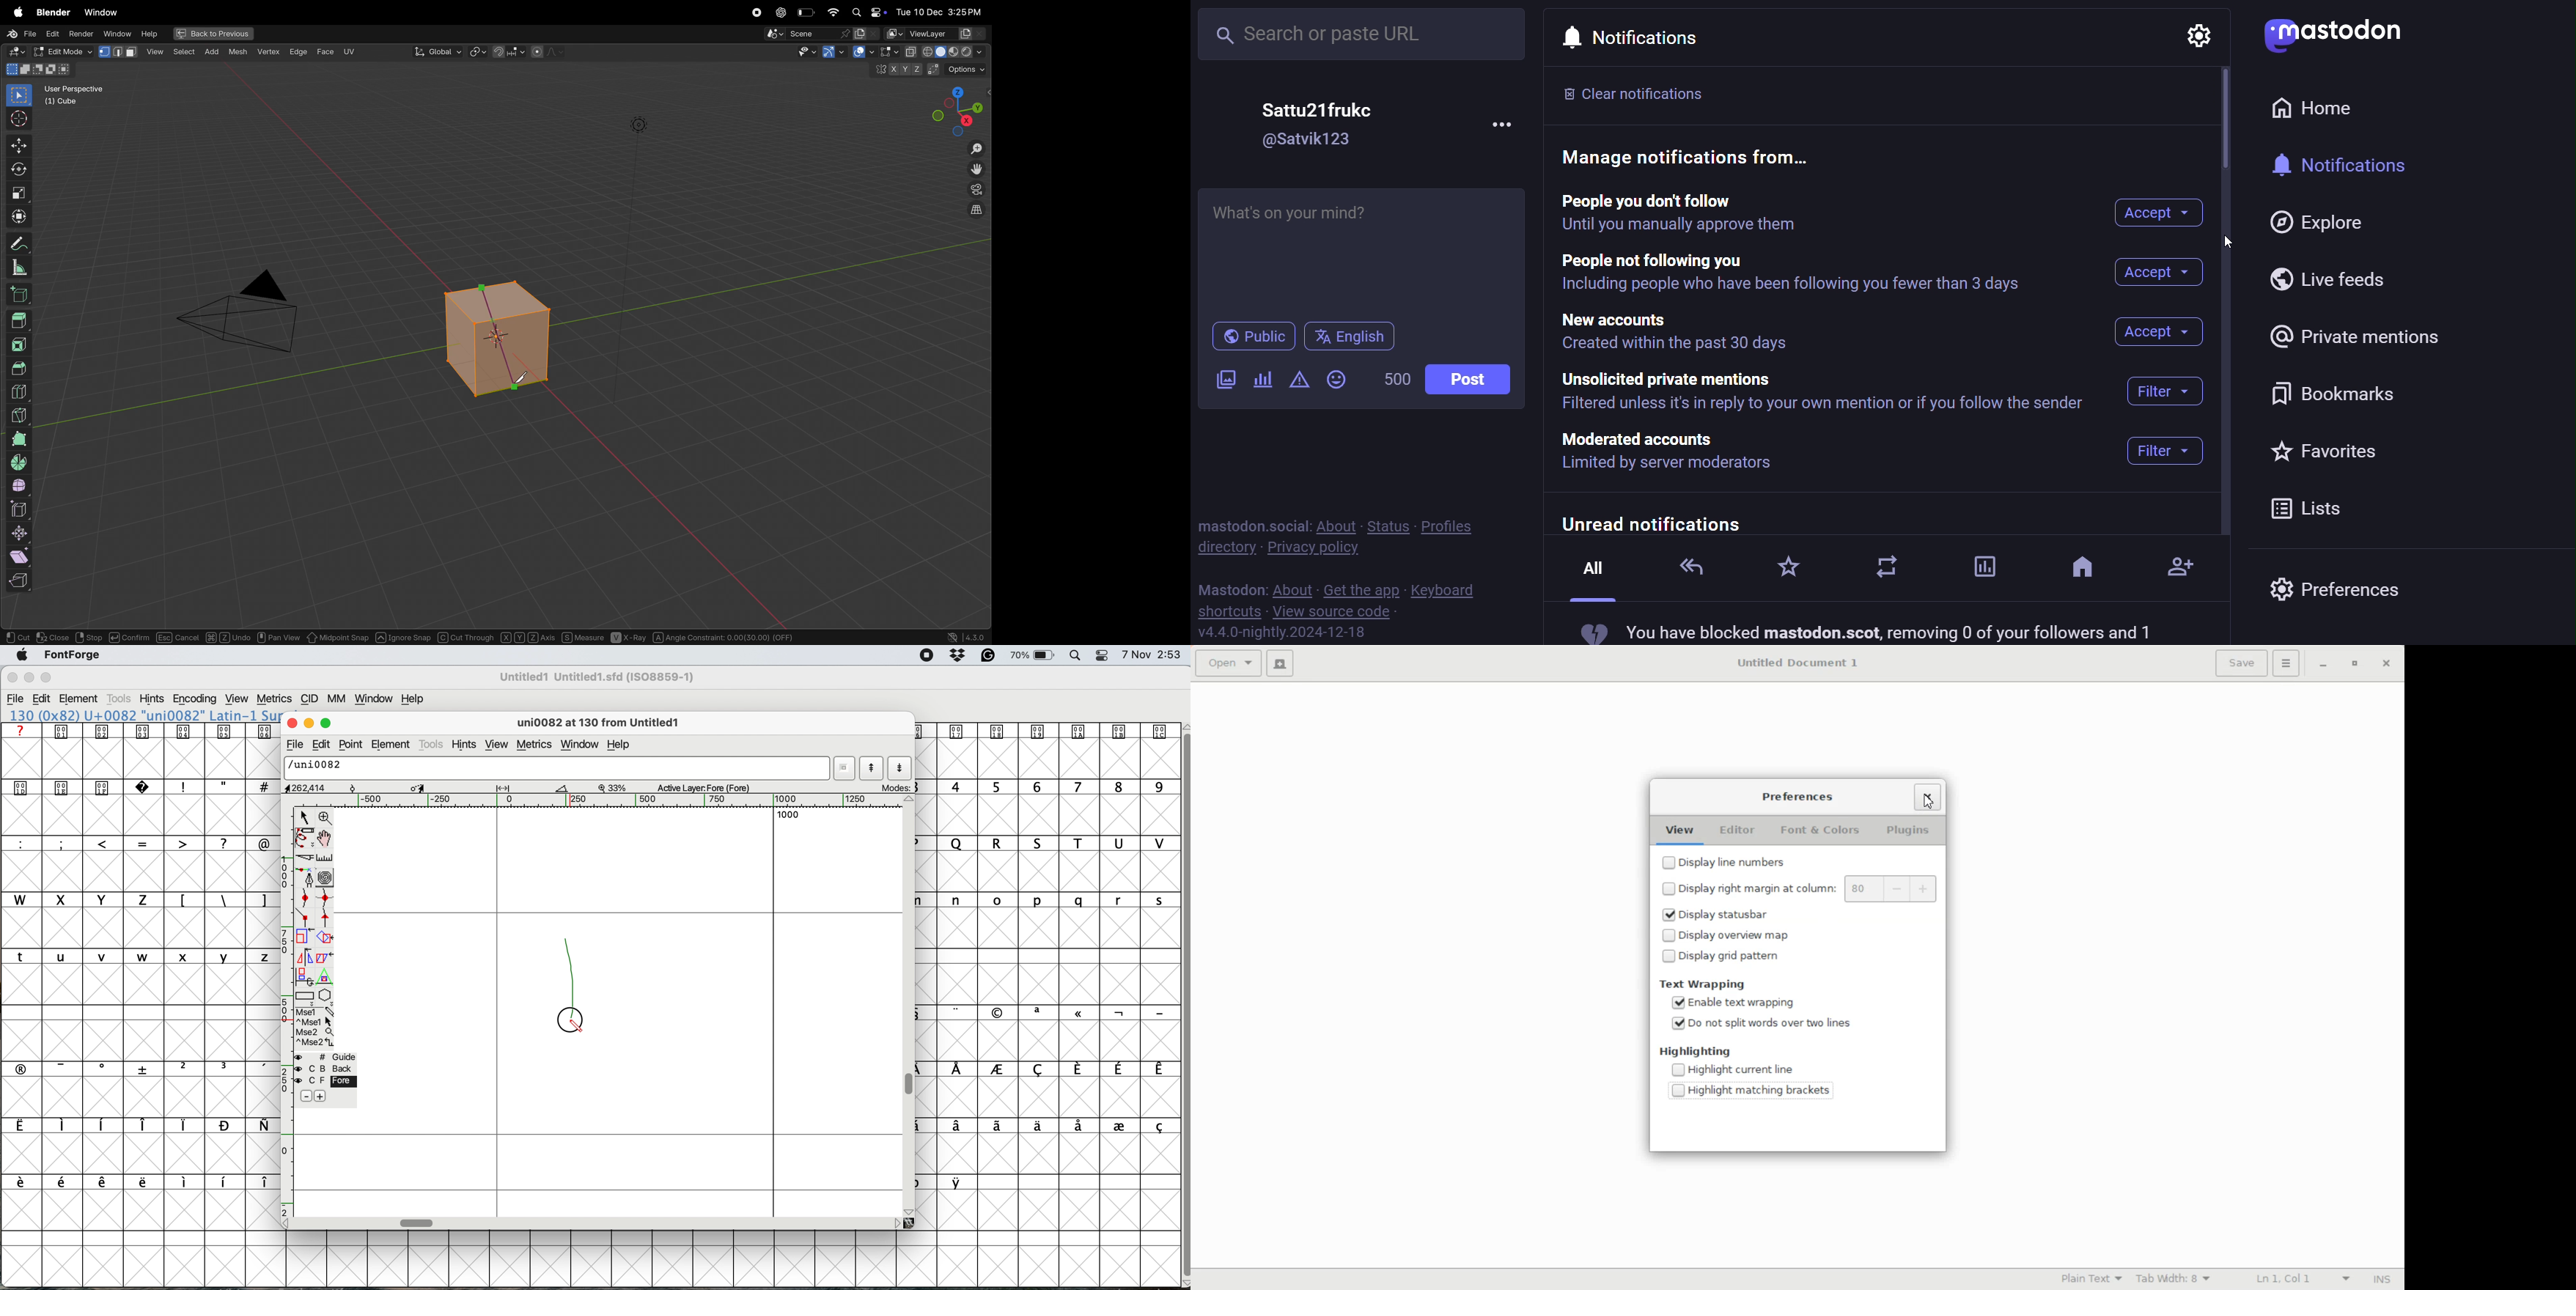 The height and width of the screenshot is (1316, 2576). What do you see at coordinates (432, 744) in the screenshot?
I see `tools` at bounding box center [432, 744].